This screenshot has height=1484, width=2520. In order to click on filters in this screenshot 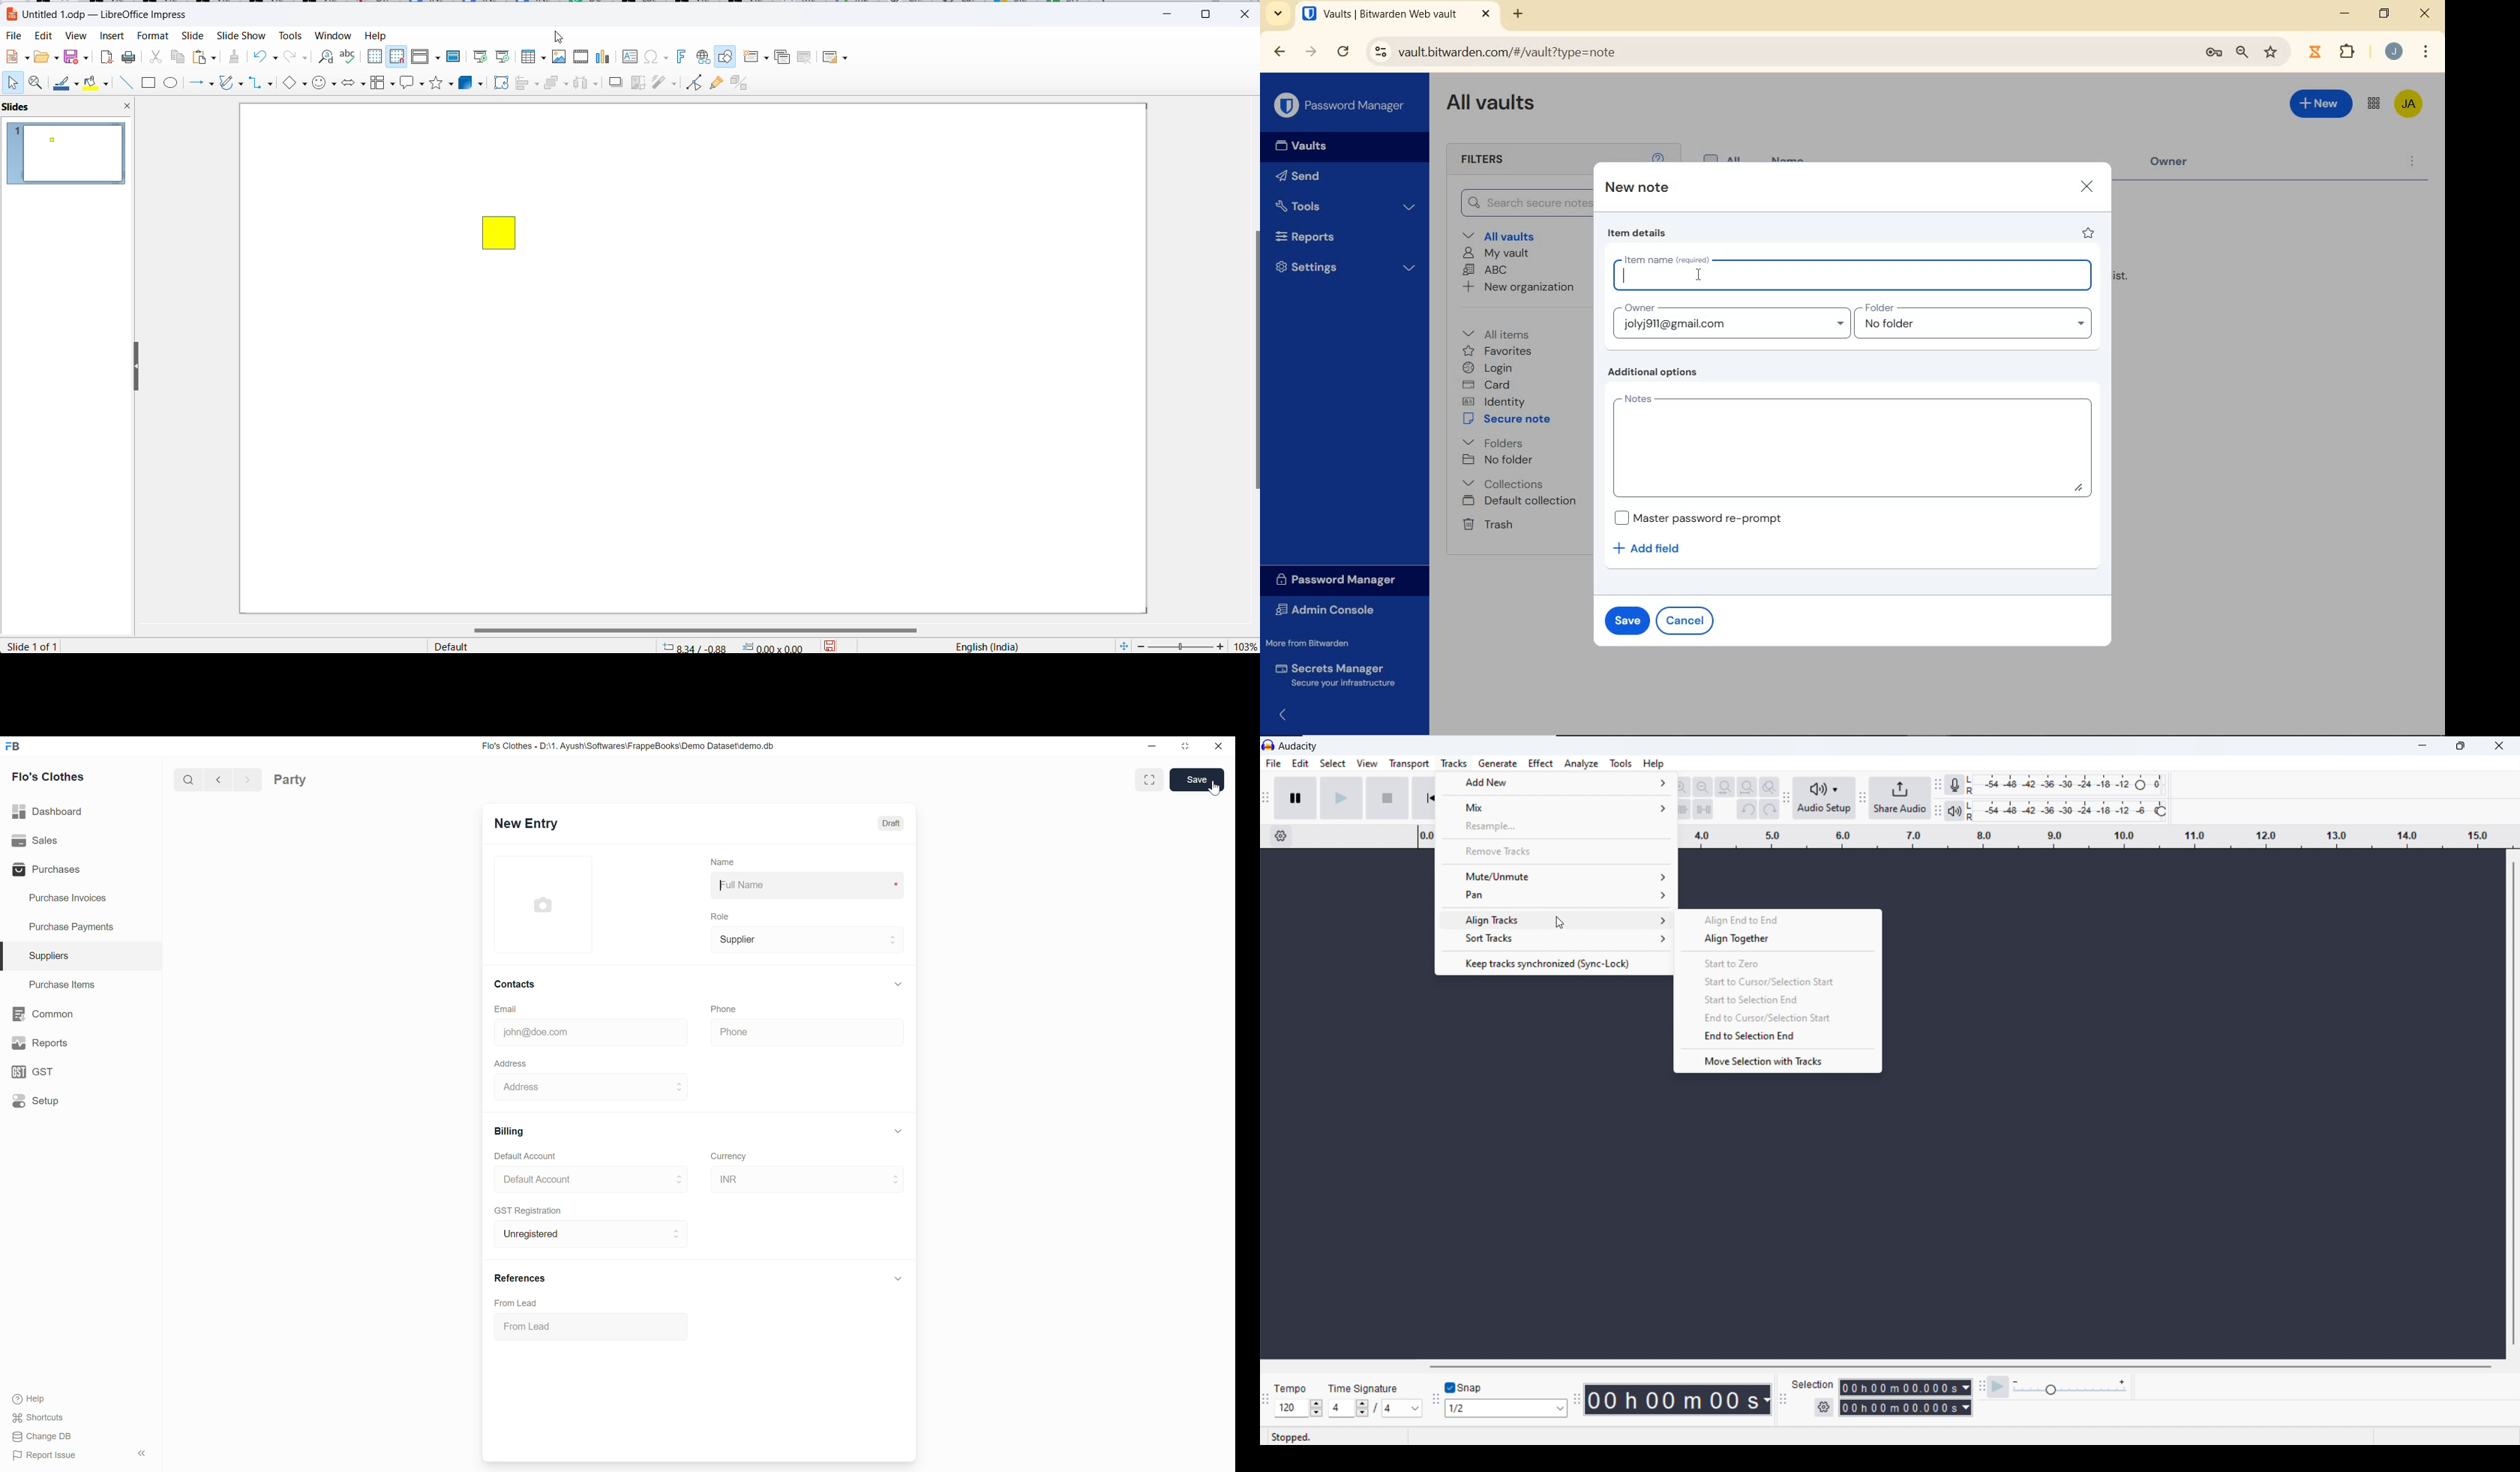, I will do `click(665, 82)`.